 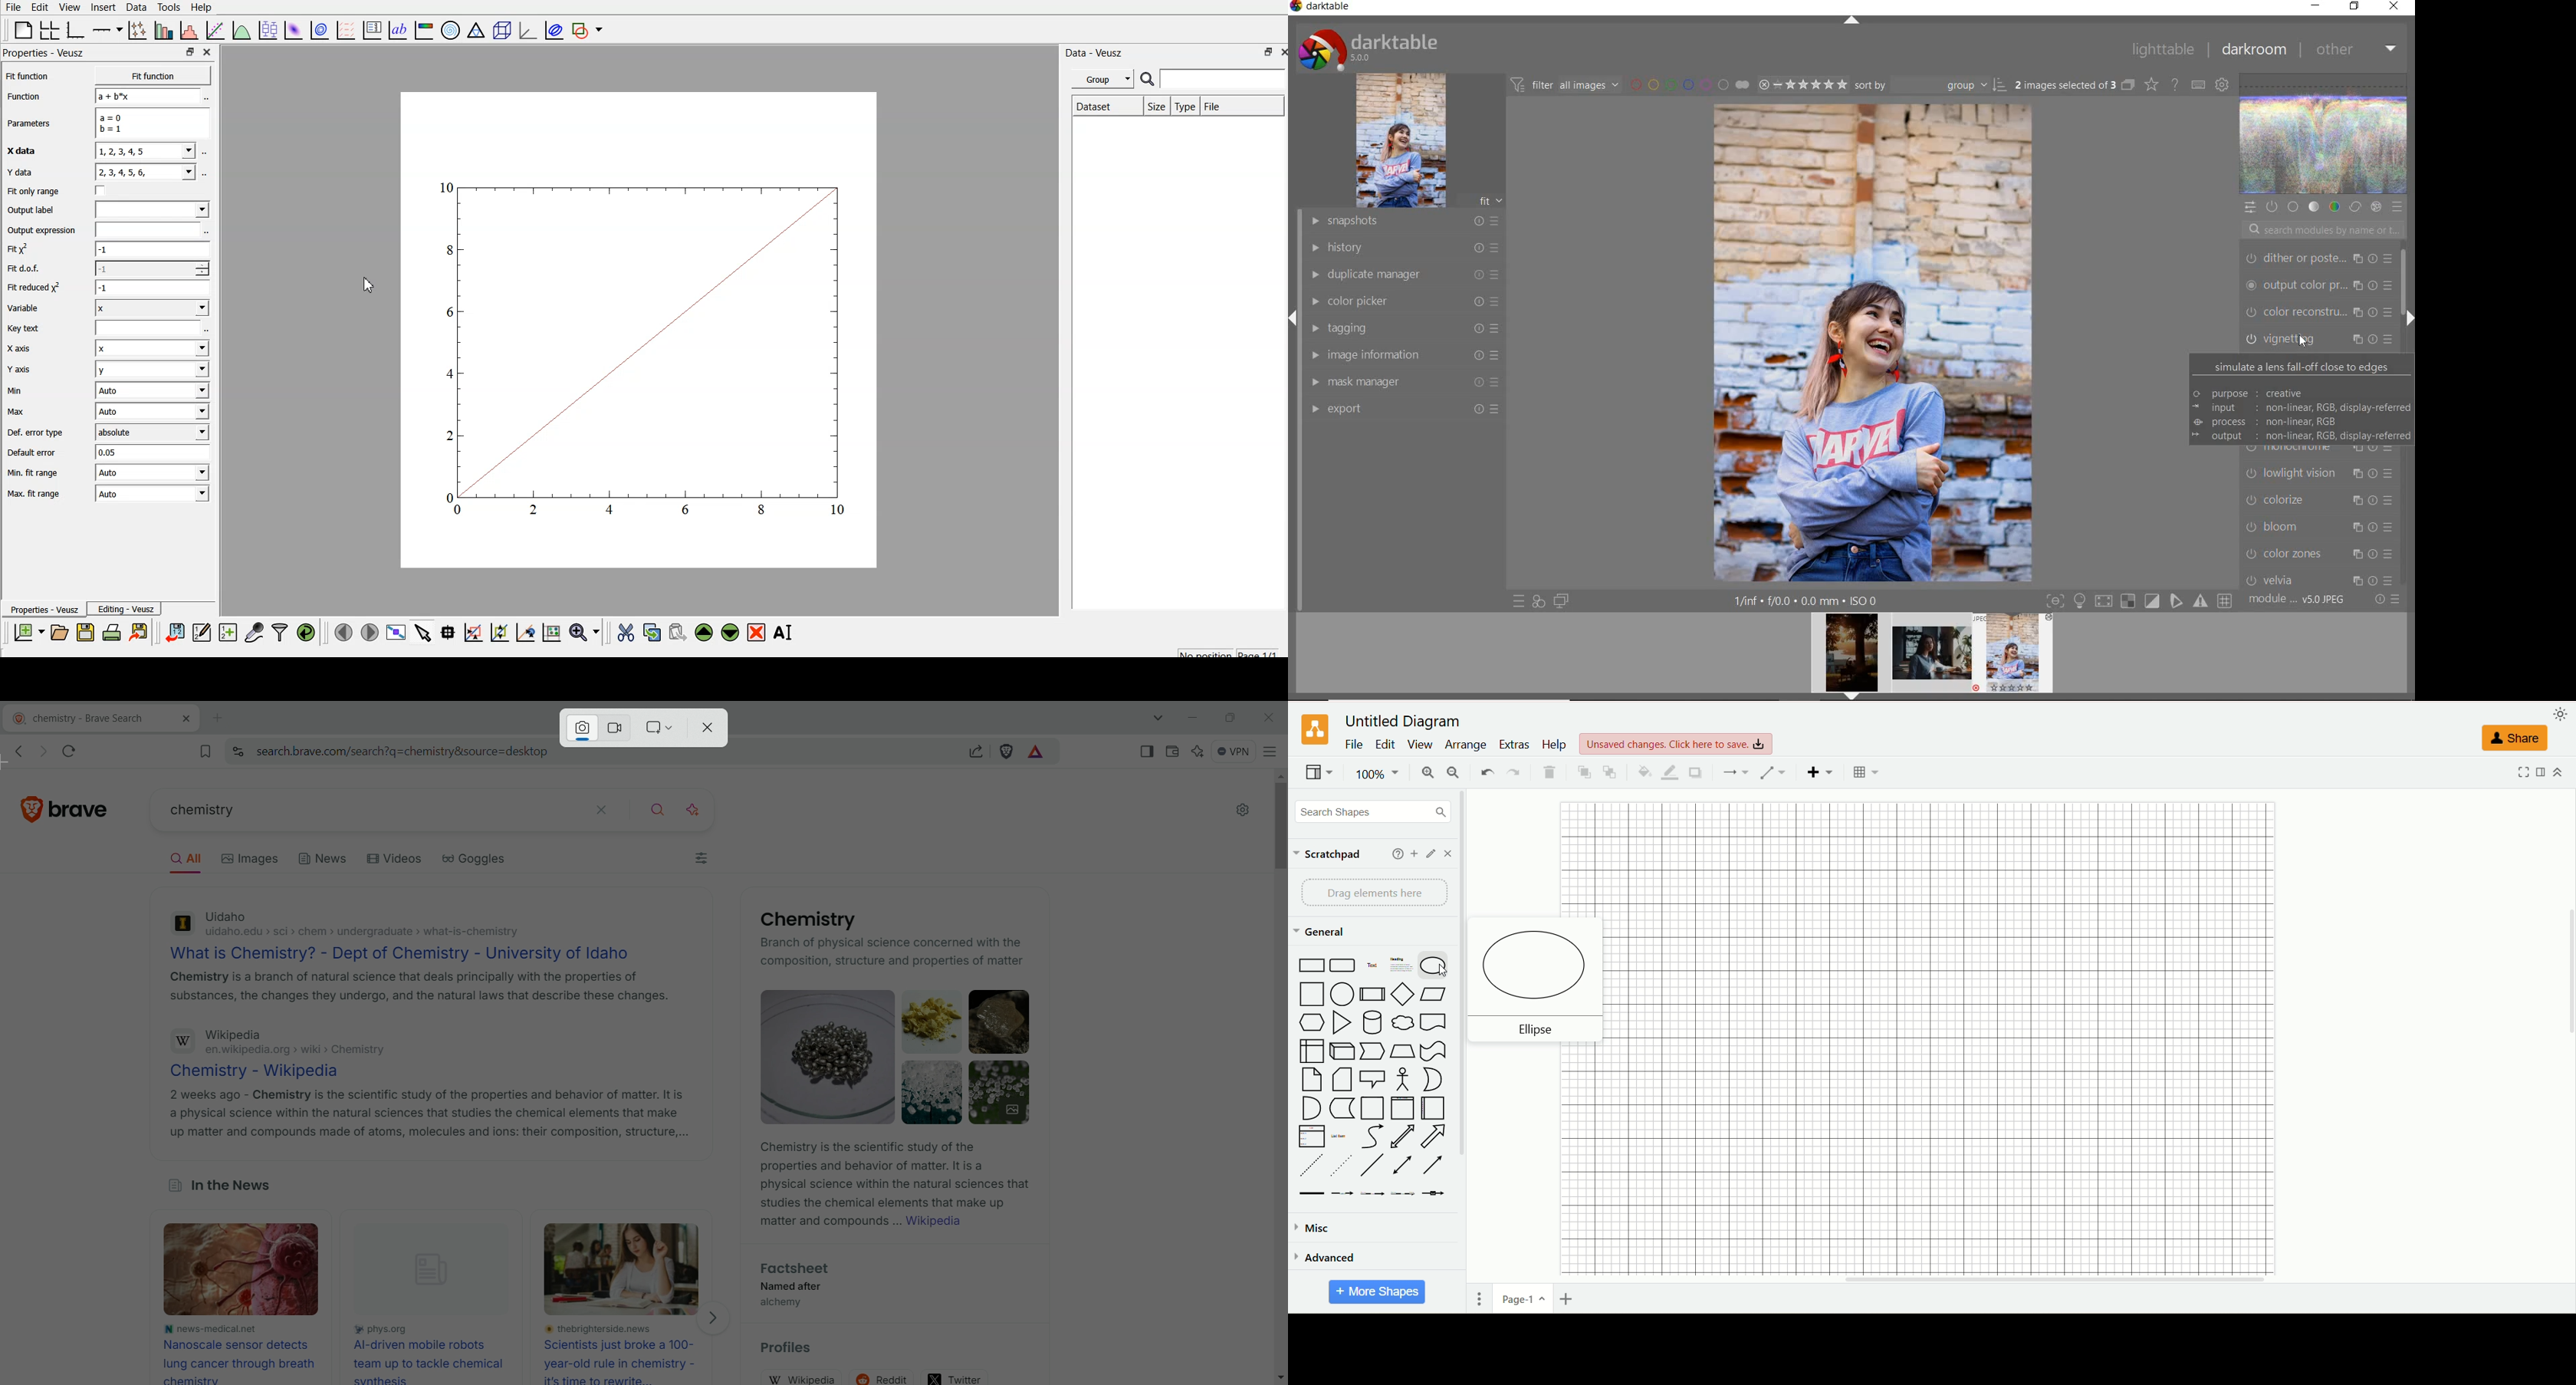 What do you see at coordinates (1436, 1080) in the screenshot?
I see `or` at bounding box center [1436, 1080].